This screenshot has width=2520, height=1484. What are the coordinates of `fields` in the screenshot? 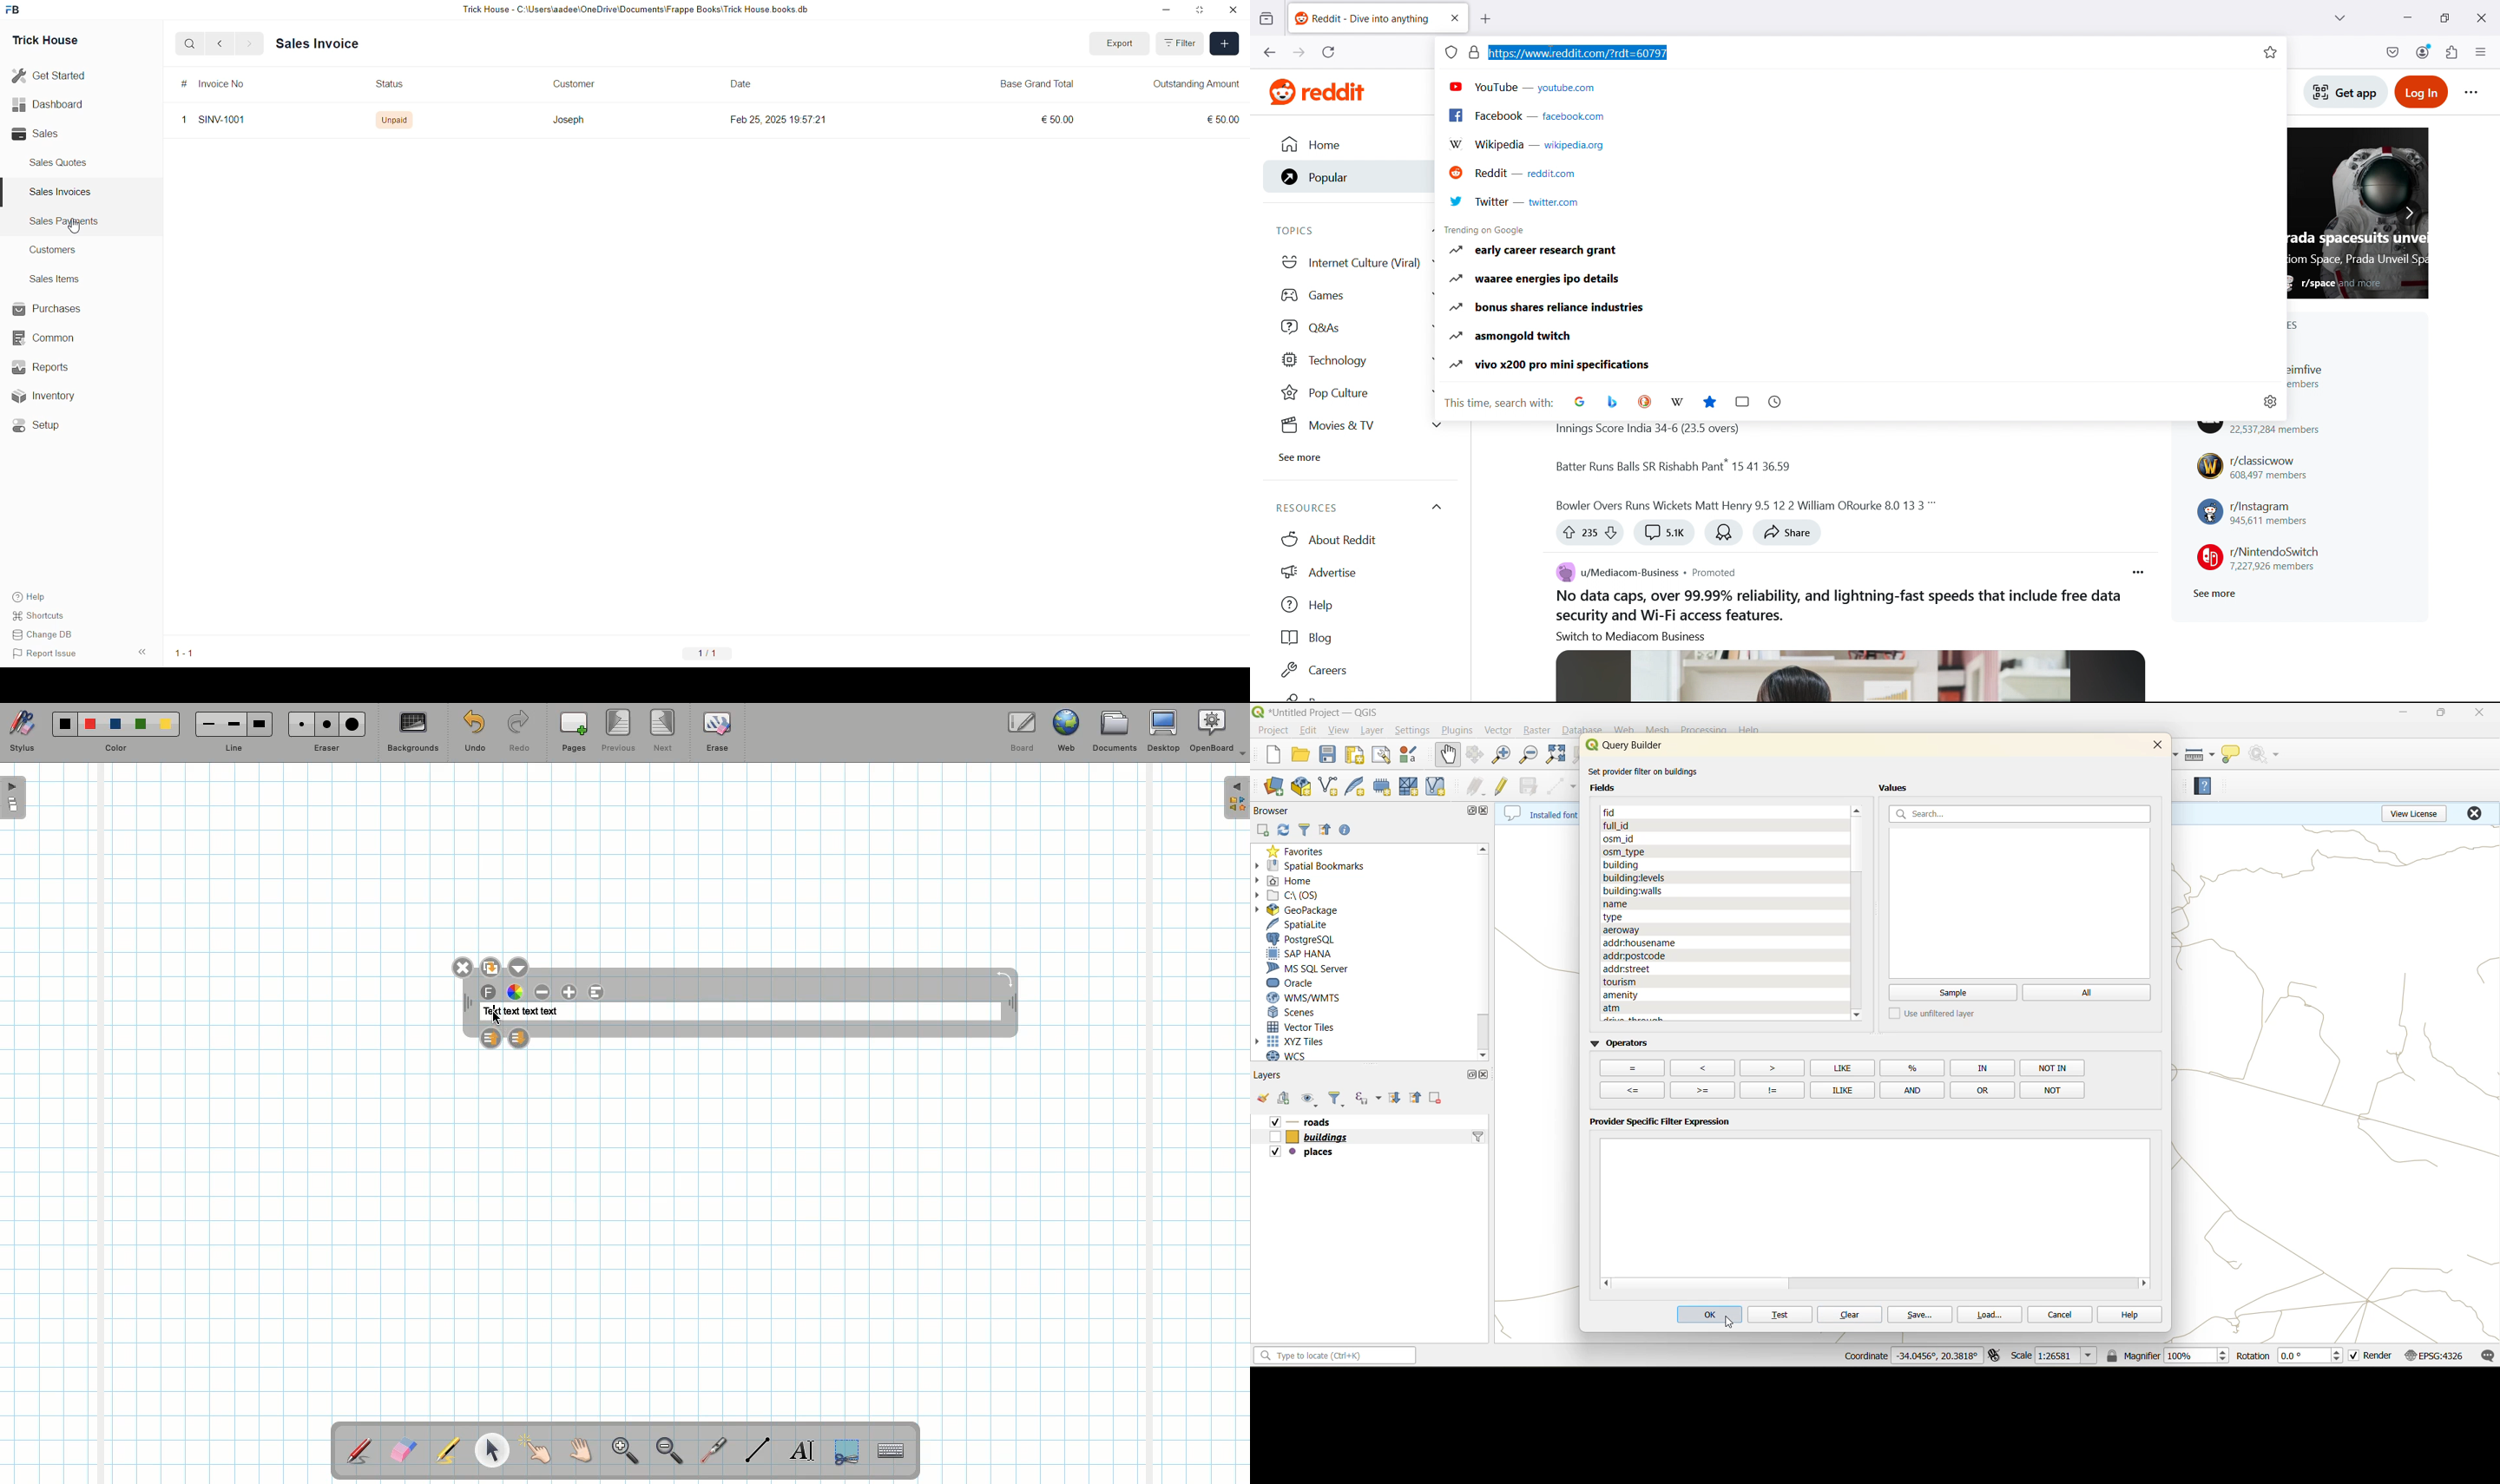 It's located at (1620, 837).